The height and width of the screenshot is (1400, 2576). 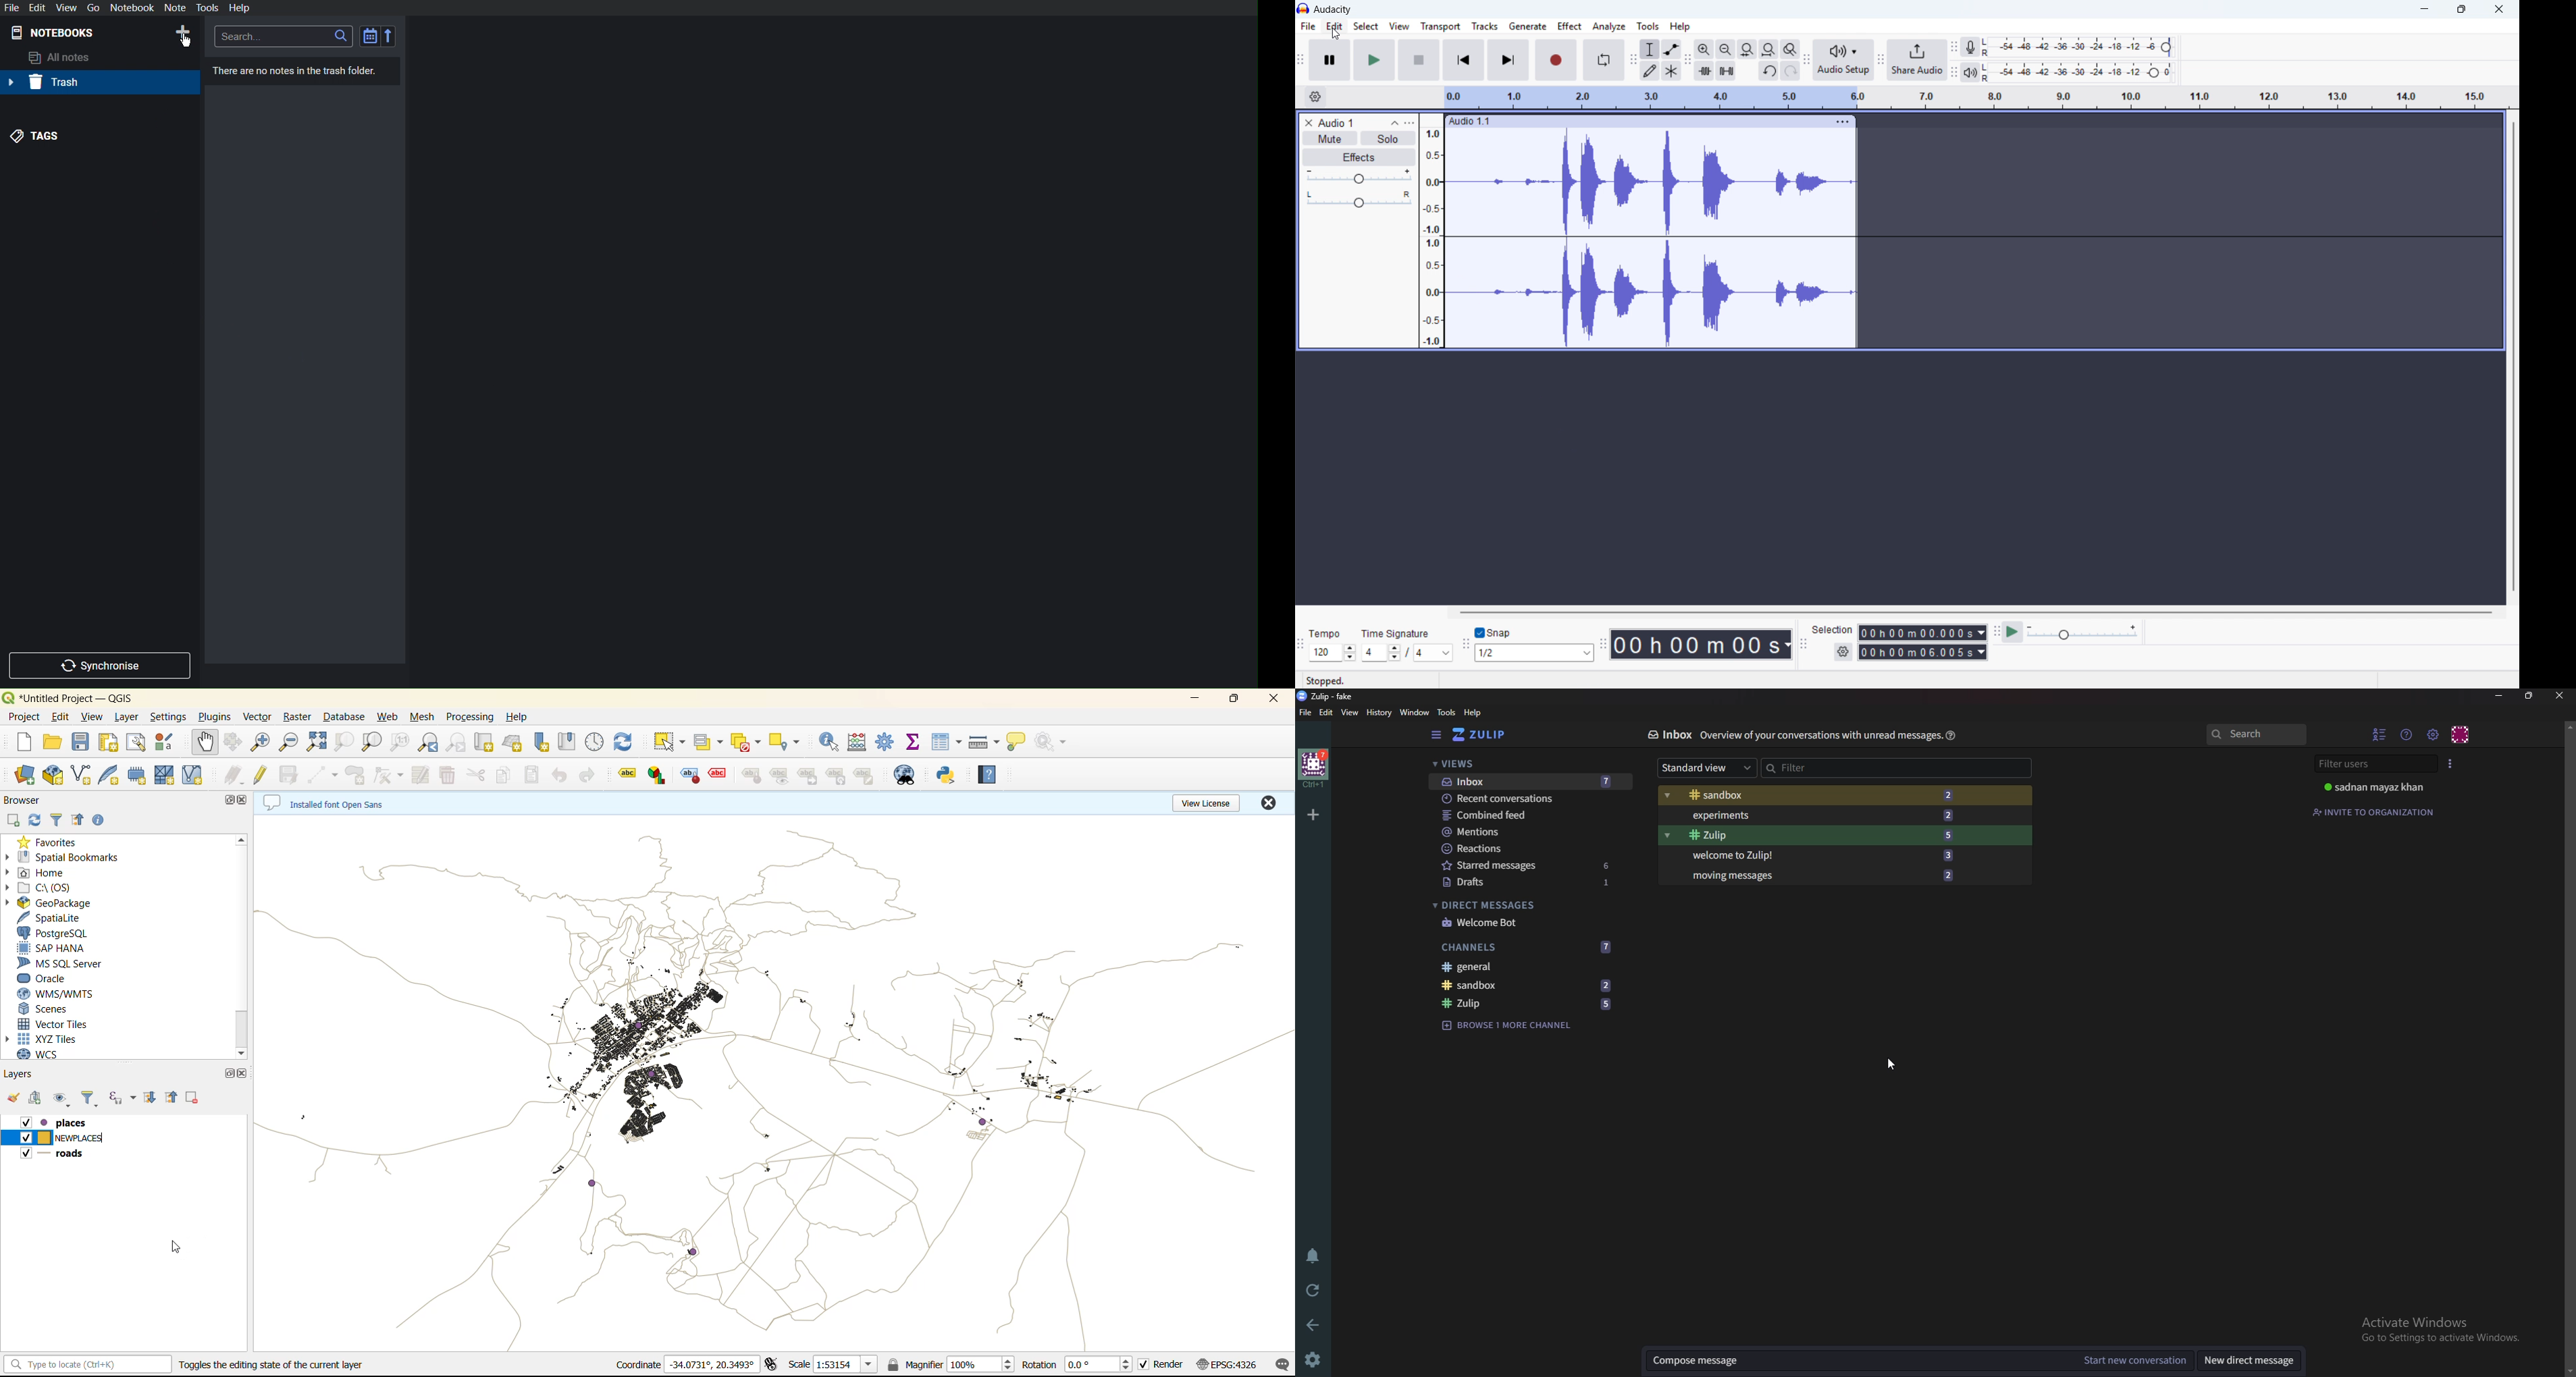 I want to click on zoom in, so click(x=1705, y=50).